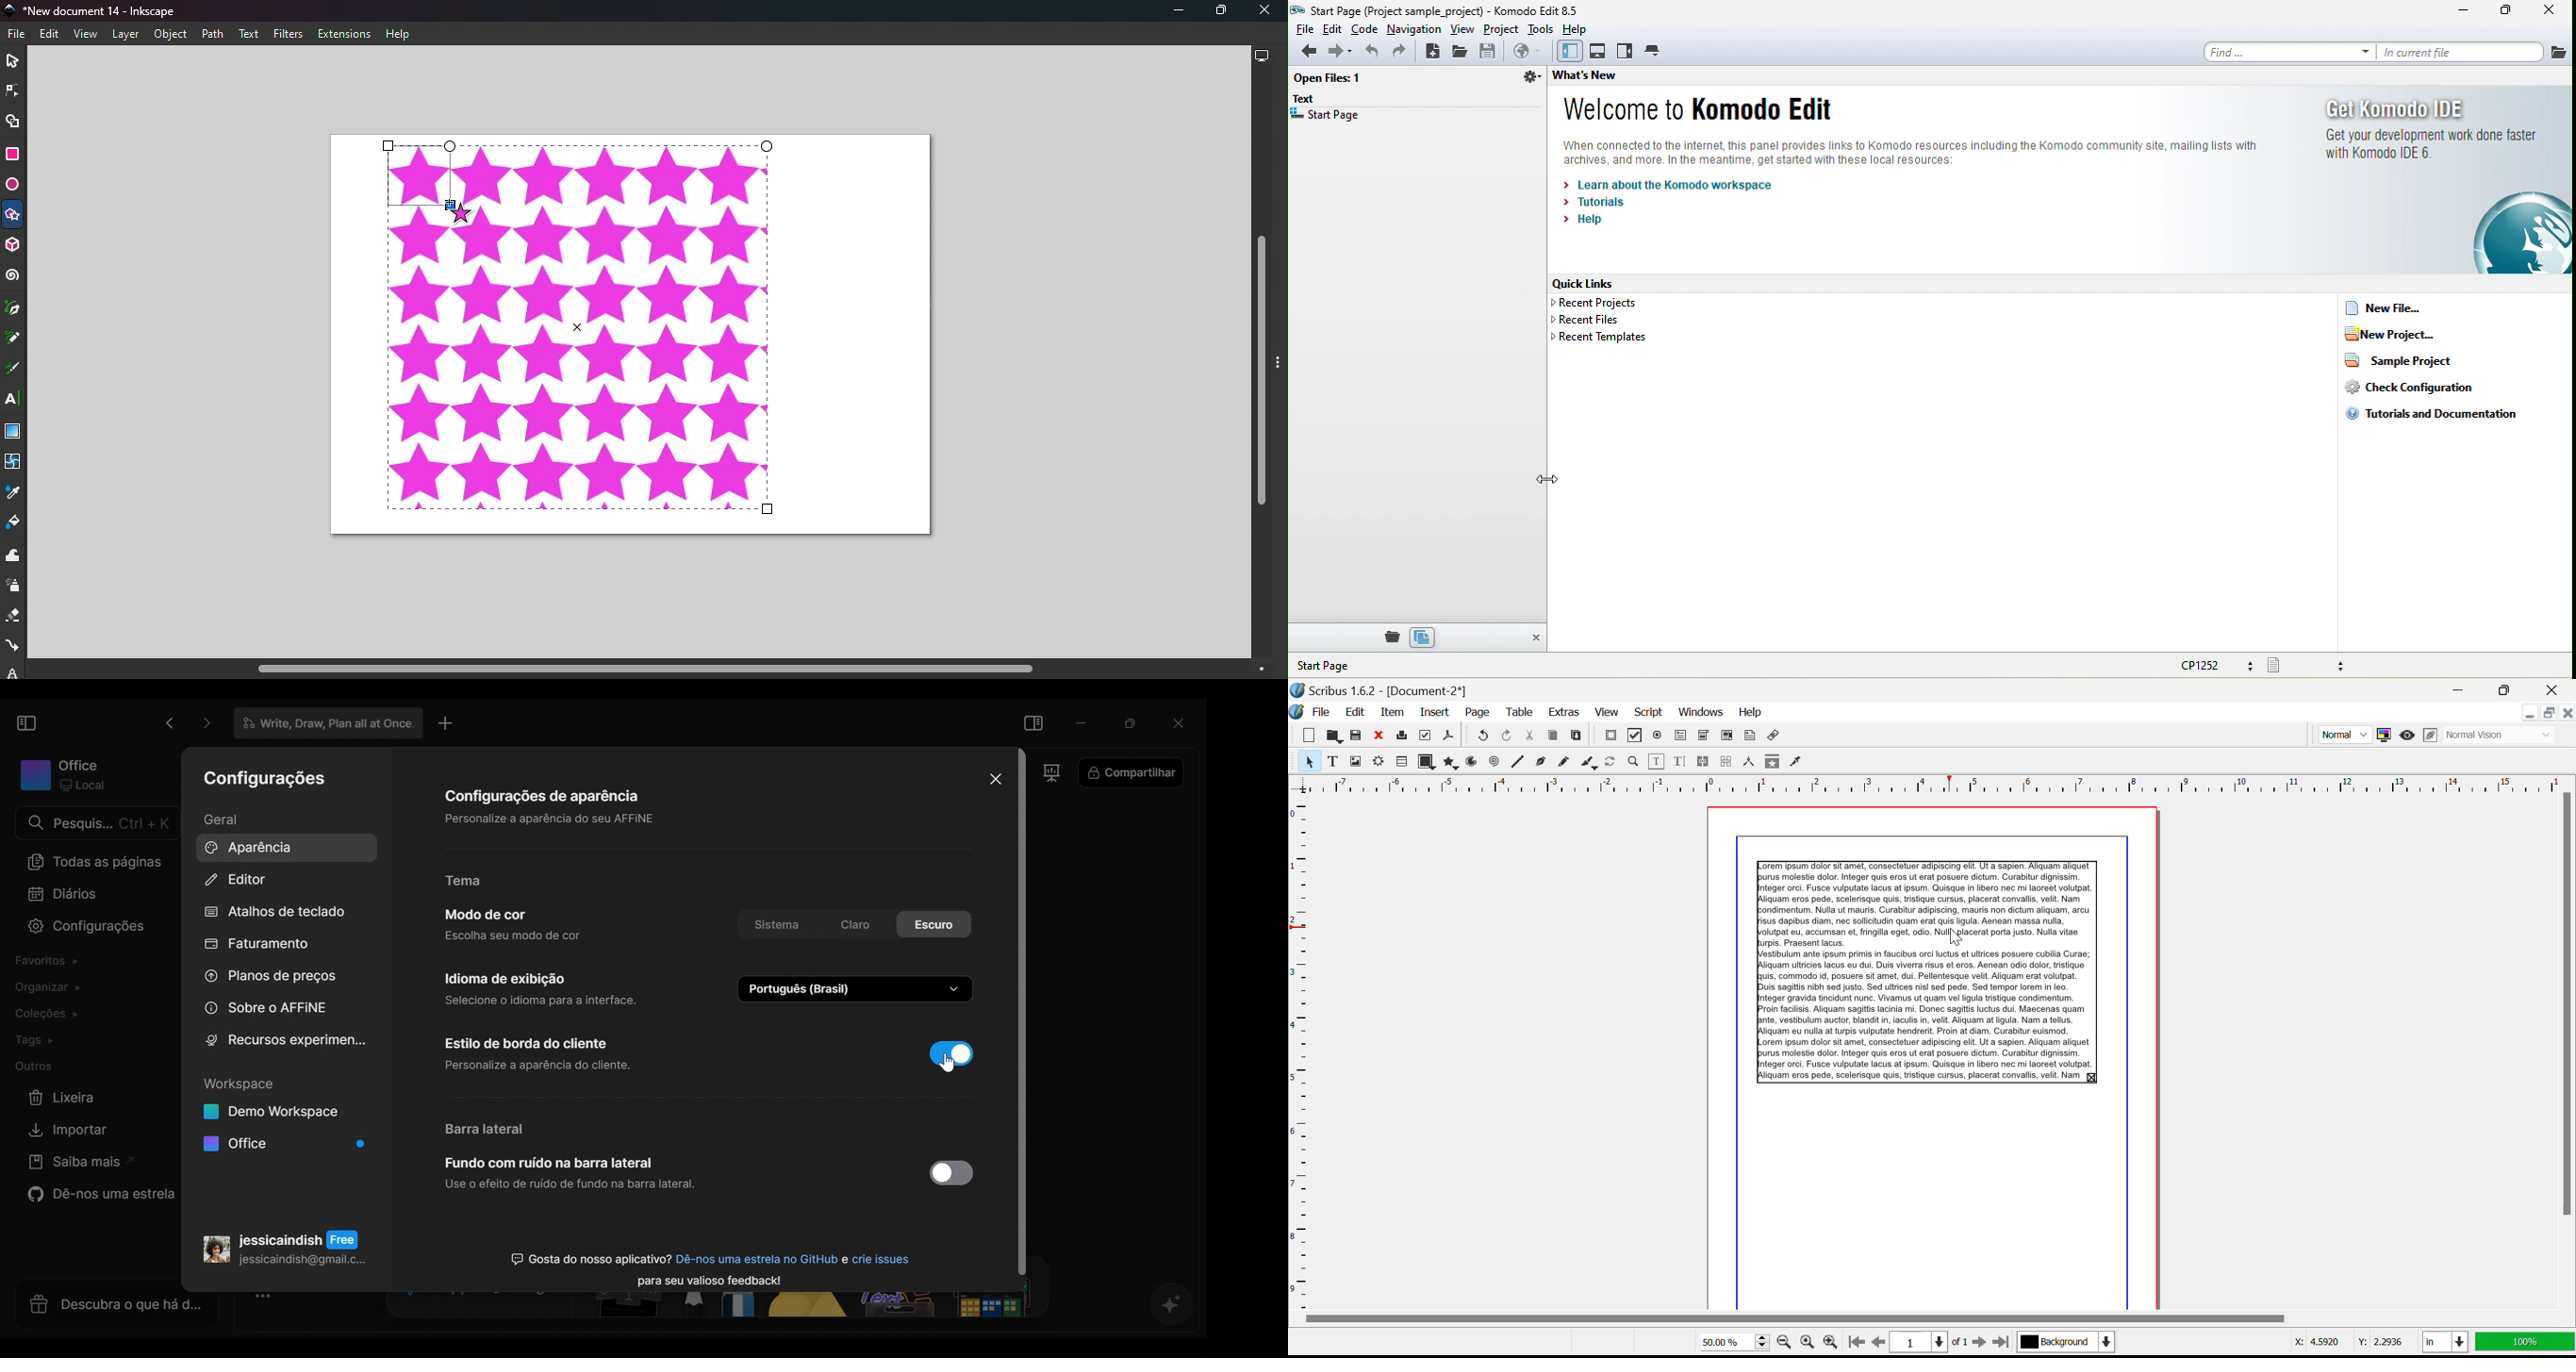  Describe the element at coordinates (97, 1196) in the screenshot. I see `Star us` at that location.